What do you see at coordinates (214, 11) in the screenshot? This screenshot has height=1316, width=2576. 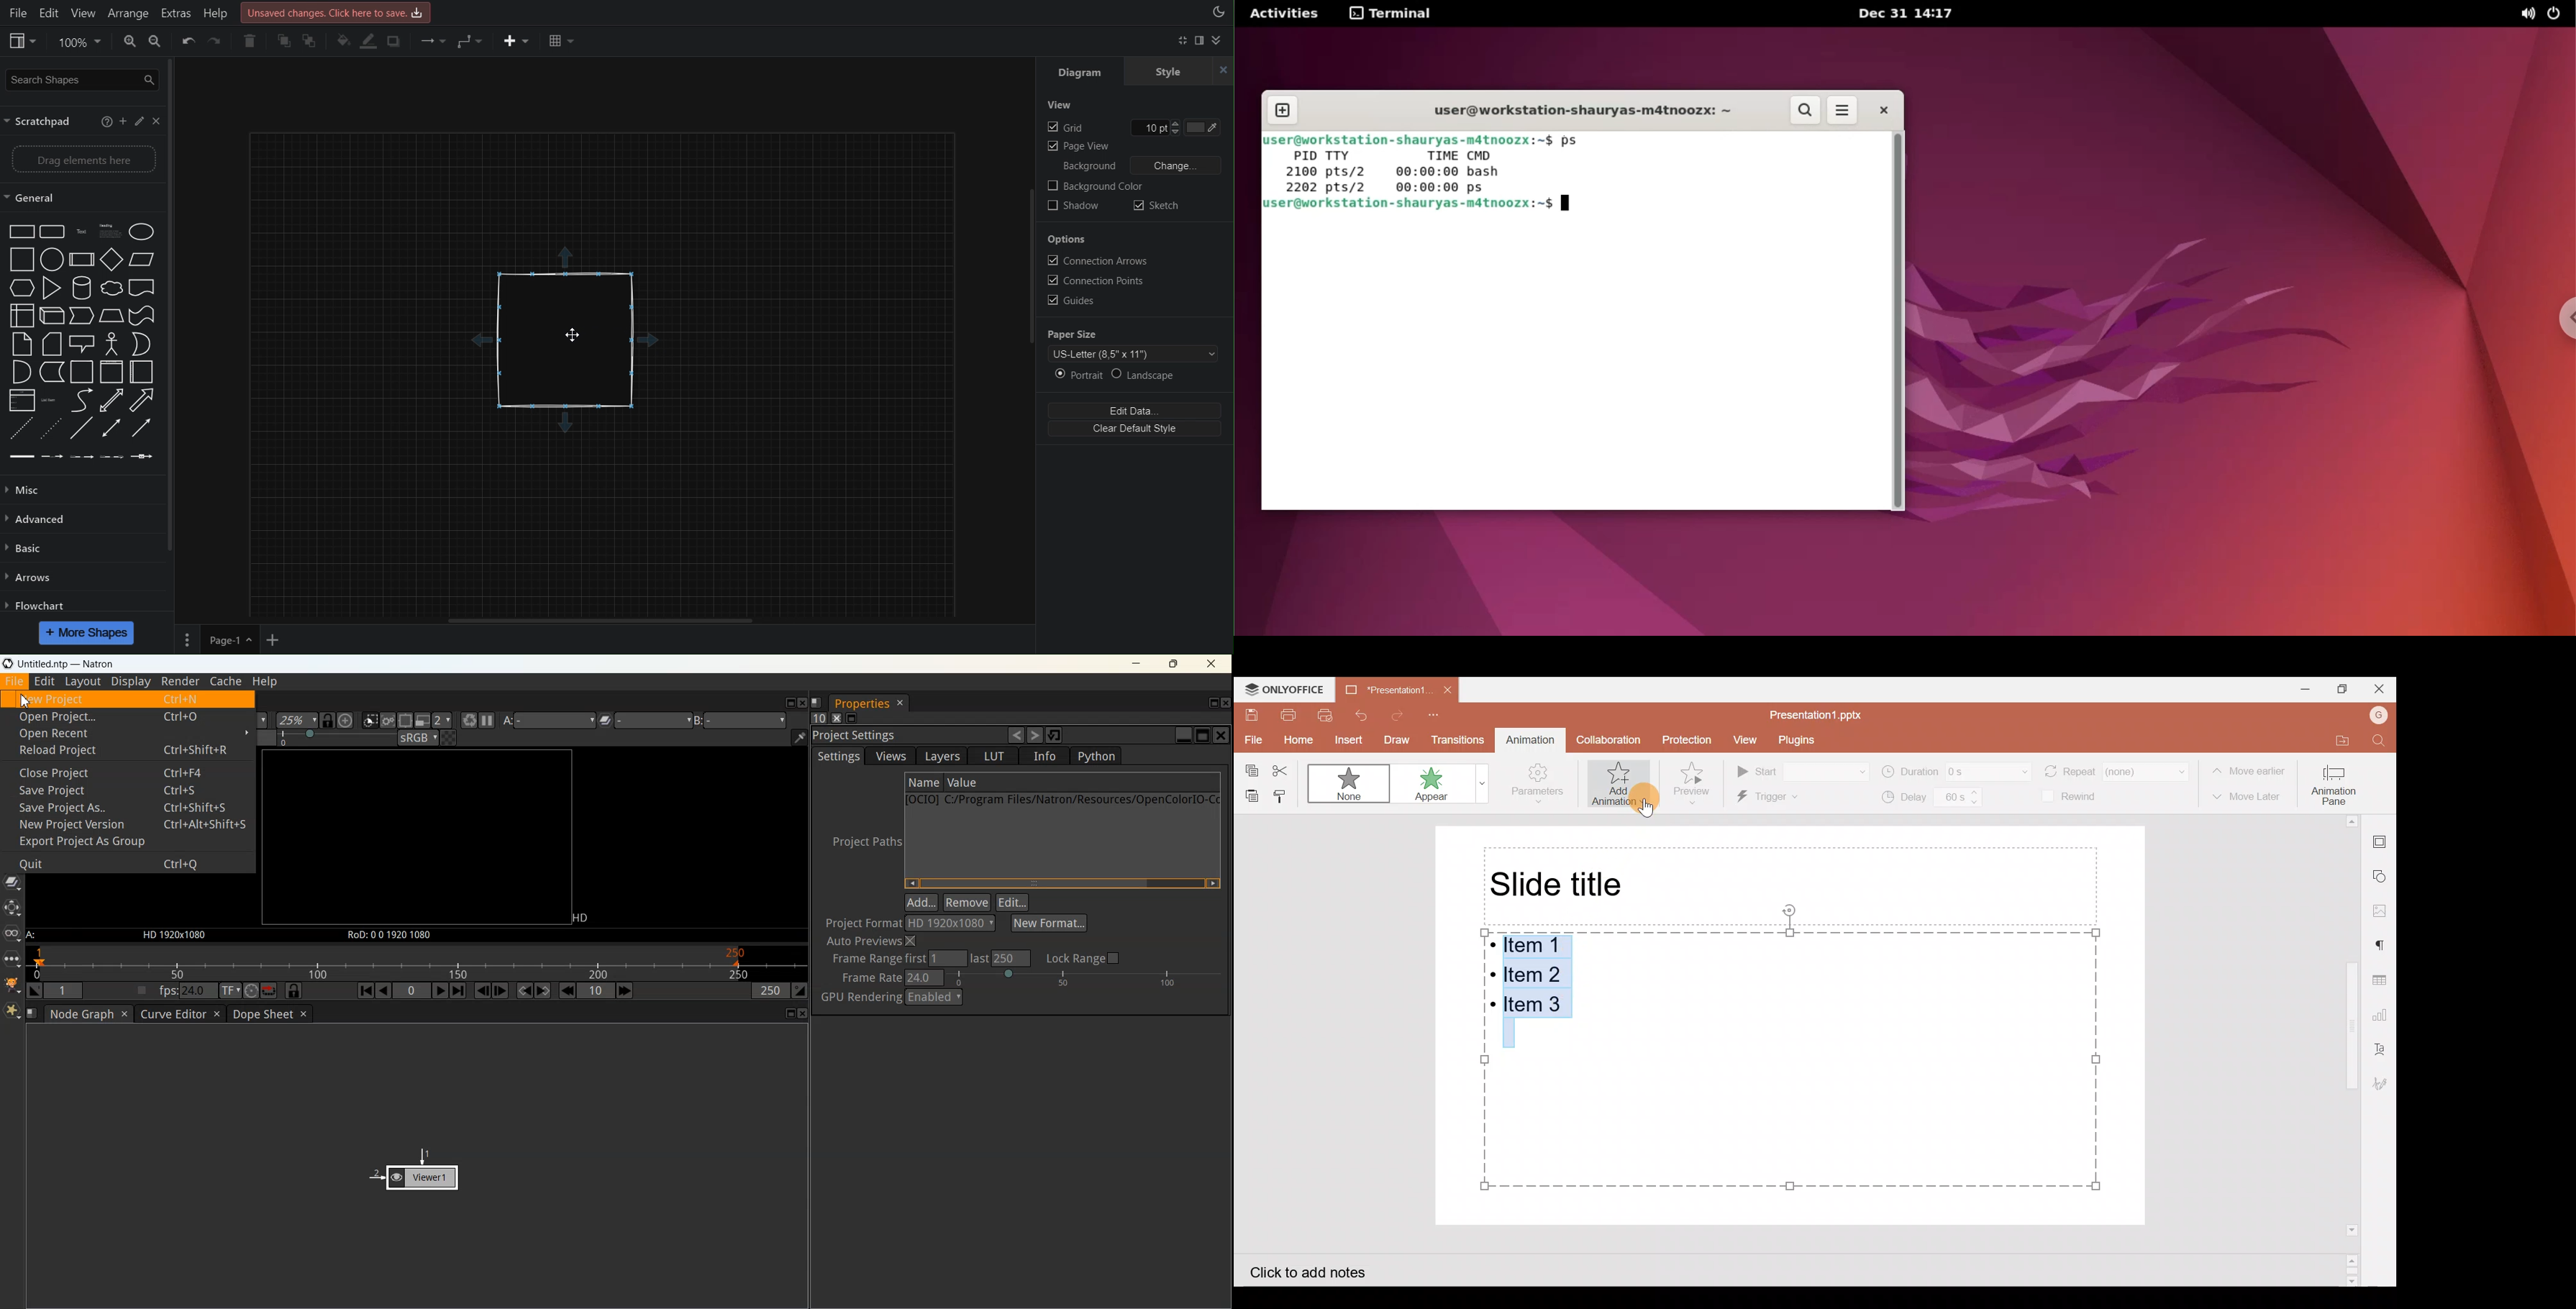 I see `Help` at bounding box center [214, 11].